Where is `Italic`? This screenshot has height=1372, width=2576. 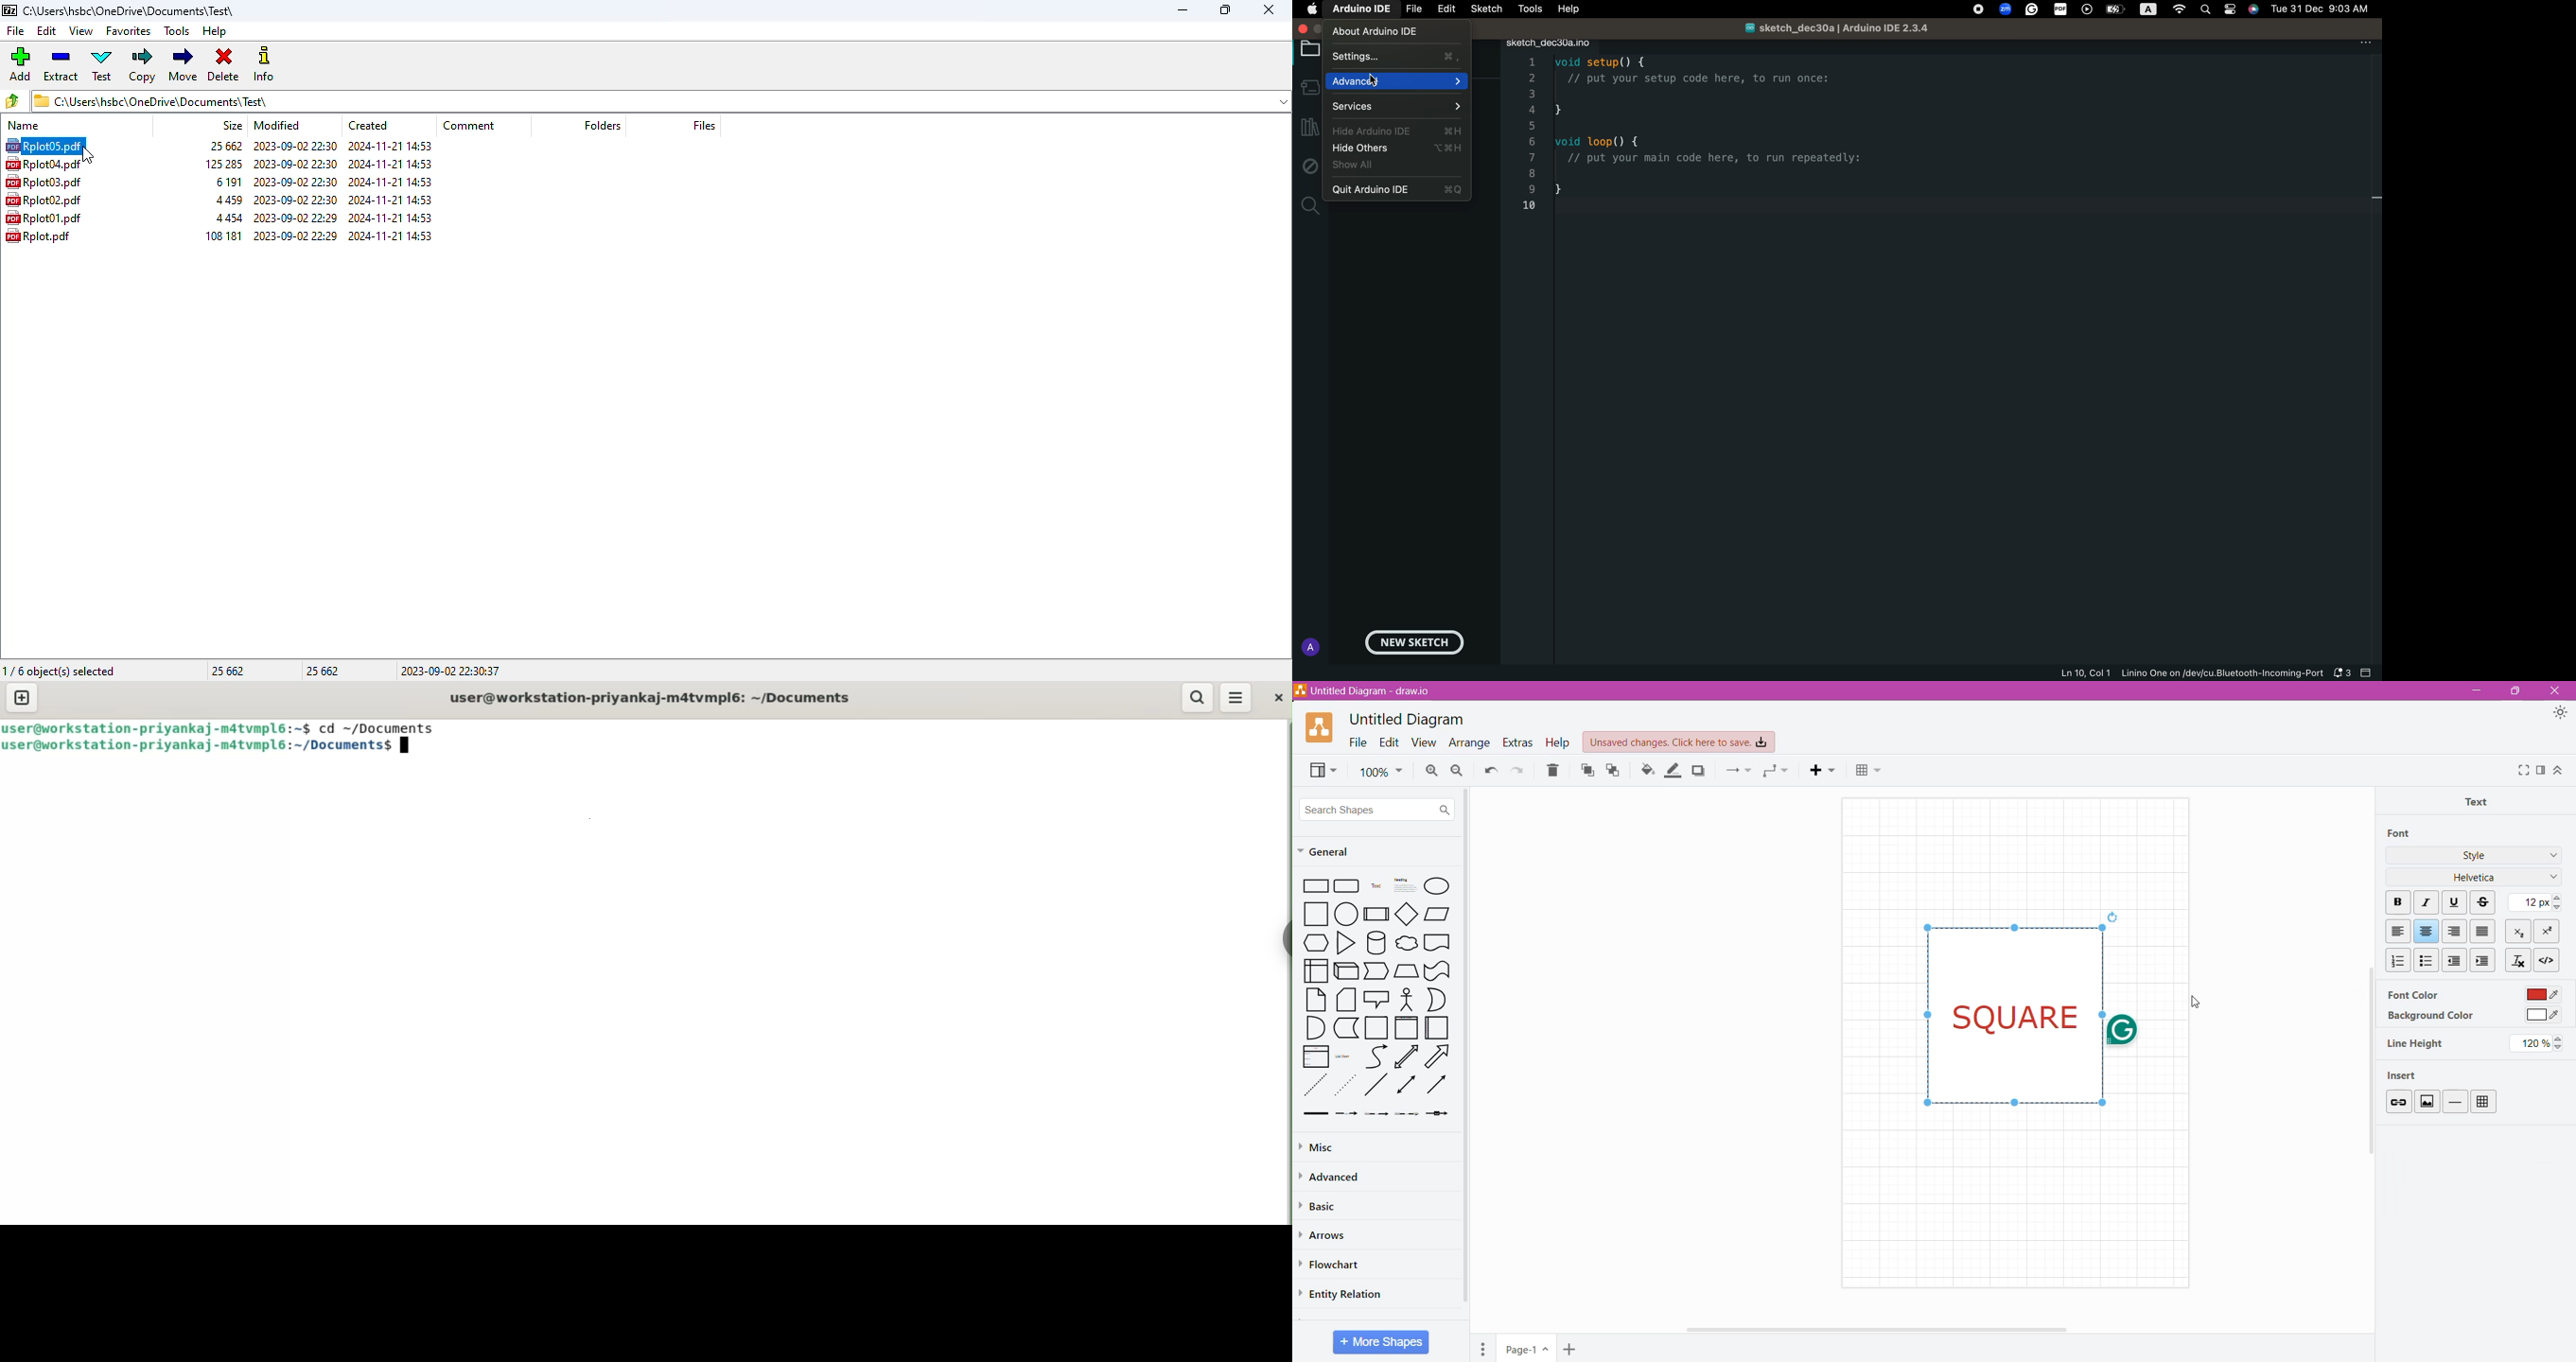
Italic is located at coordinates (2428, 903).